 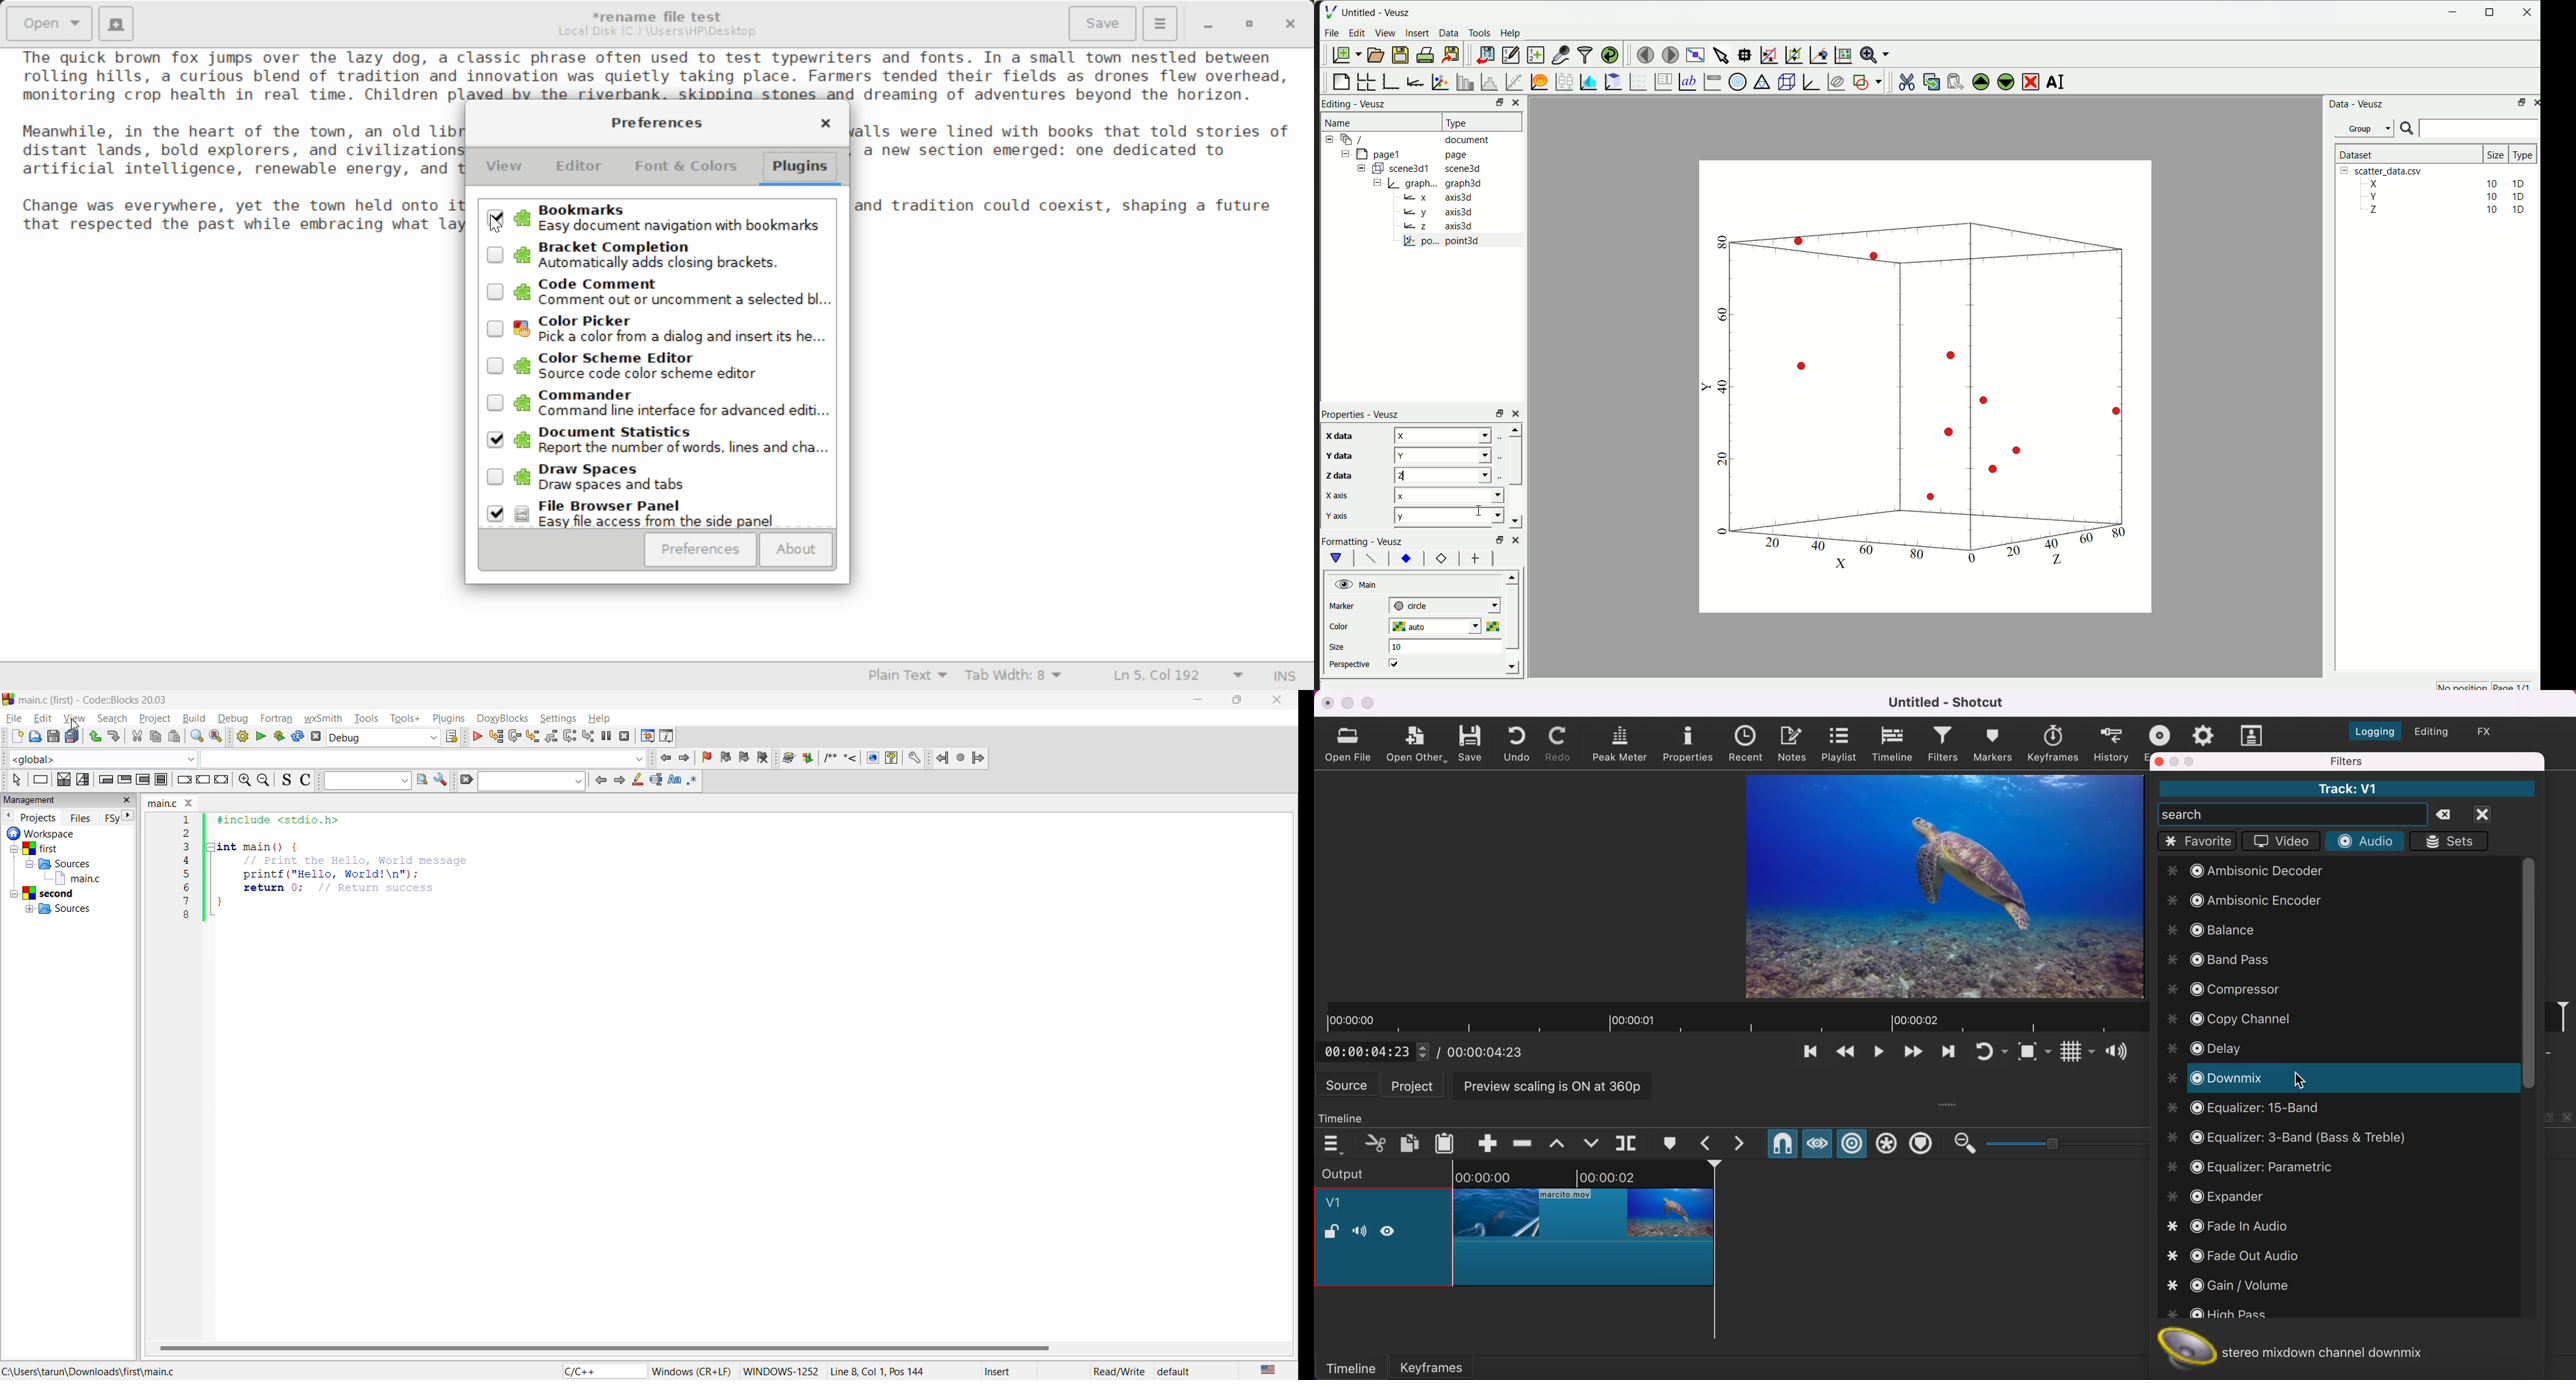 What do you see at coordinates (2346, 789) in the screenshot?
I see `Track: V1` at bounding box center [2346, 789].